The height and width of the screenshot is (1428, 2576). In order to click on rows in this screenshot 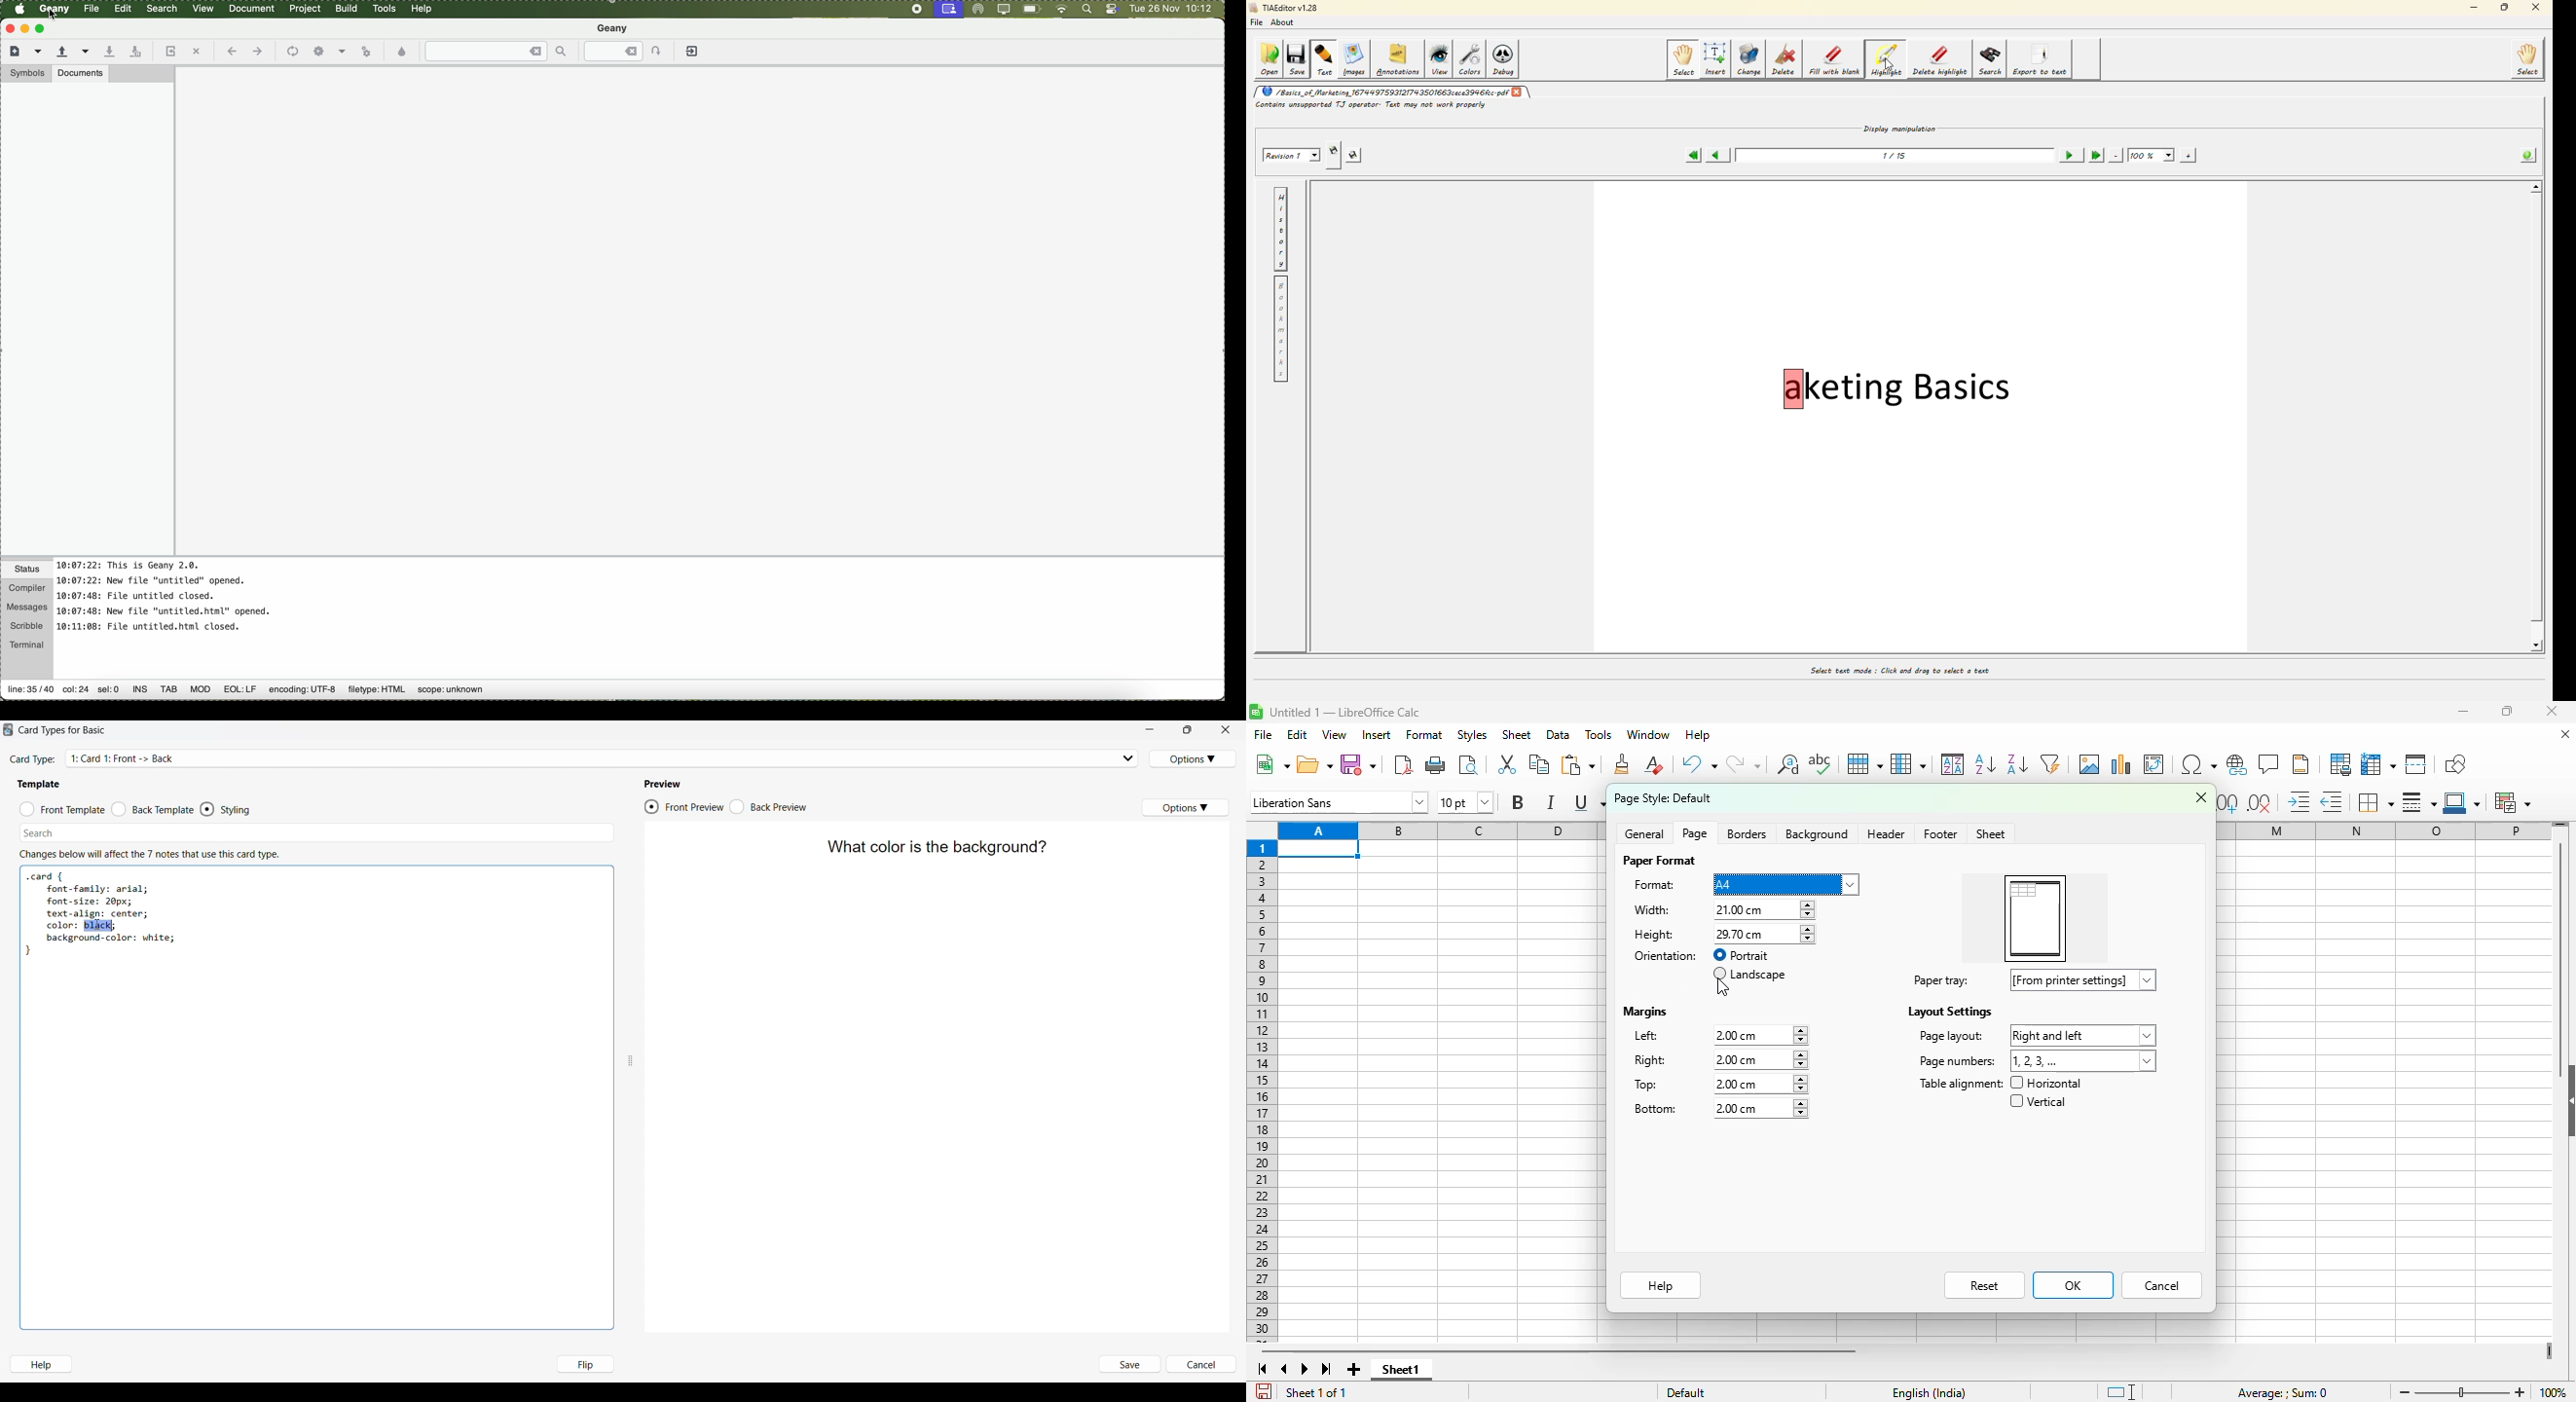, I will do `click(1262, 1091)`.